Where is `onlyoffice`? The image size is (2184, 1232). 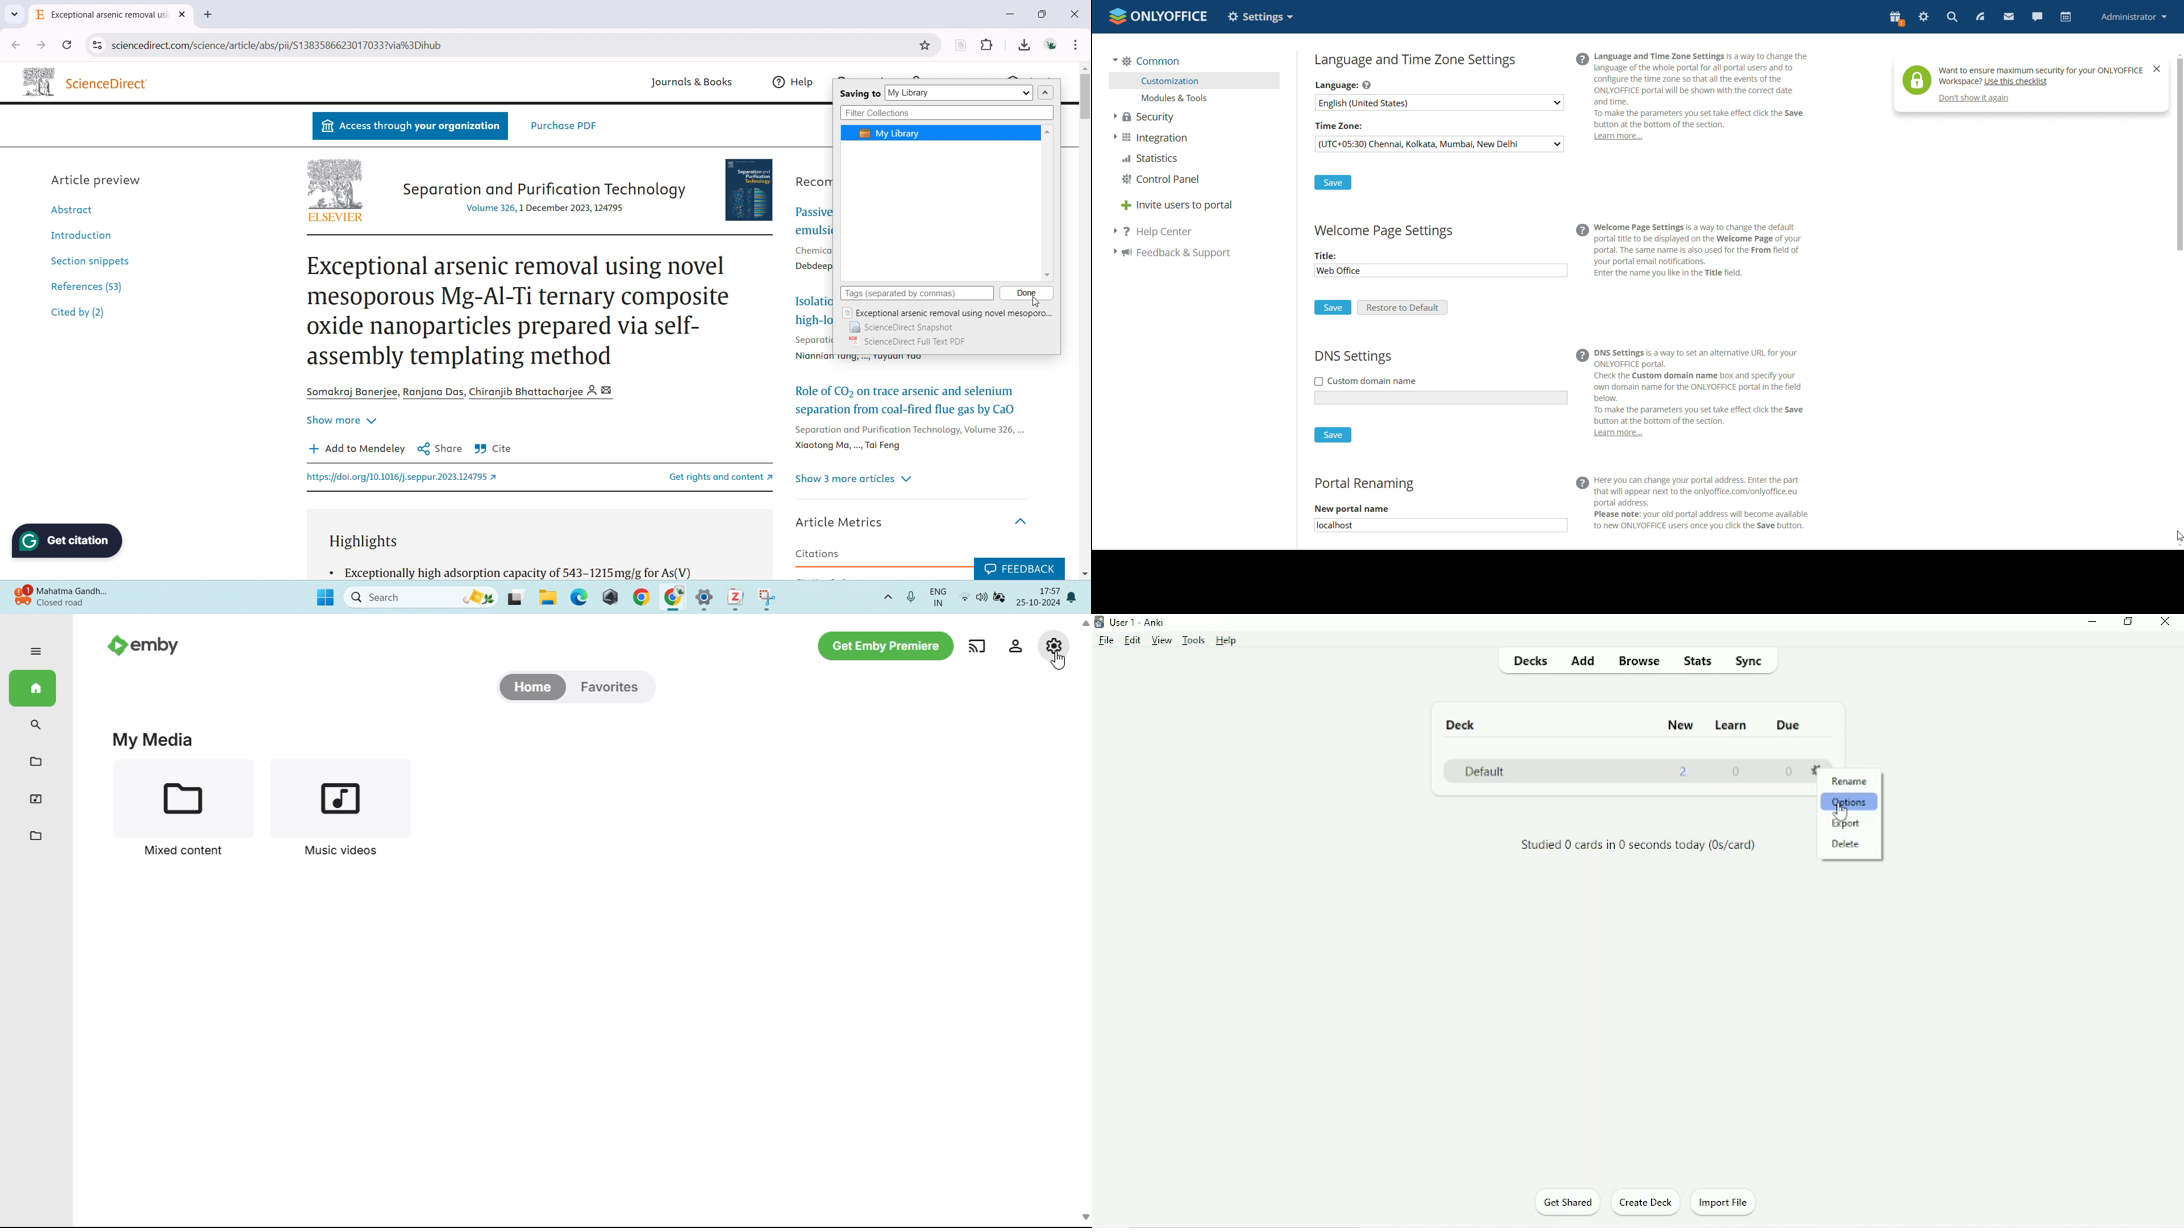
onlyoffice is located at coordinates (1173, 19).